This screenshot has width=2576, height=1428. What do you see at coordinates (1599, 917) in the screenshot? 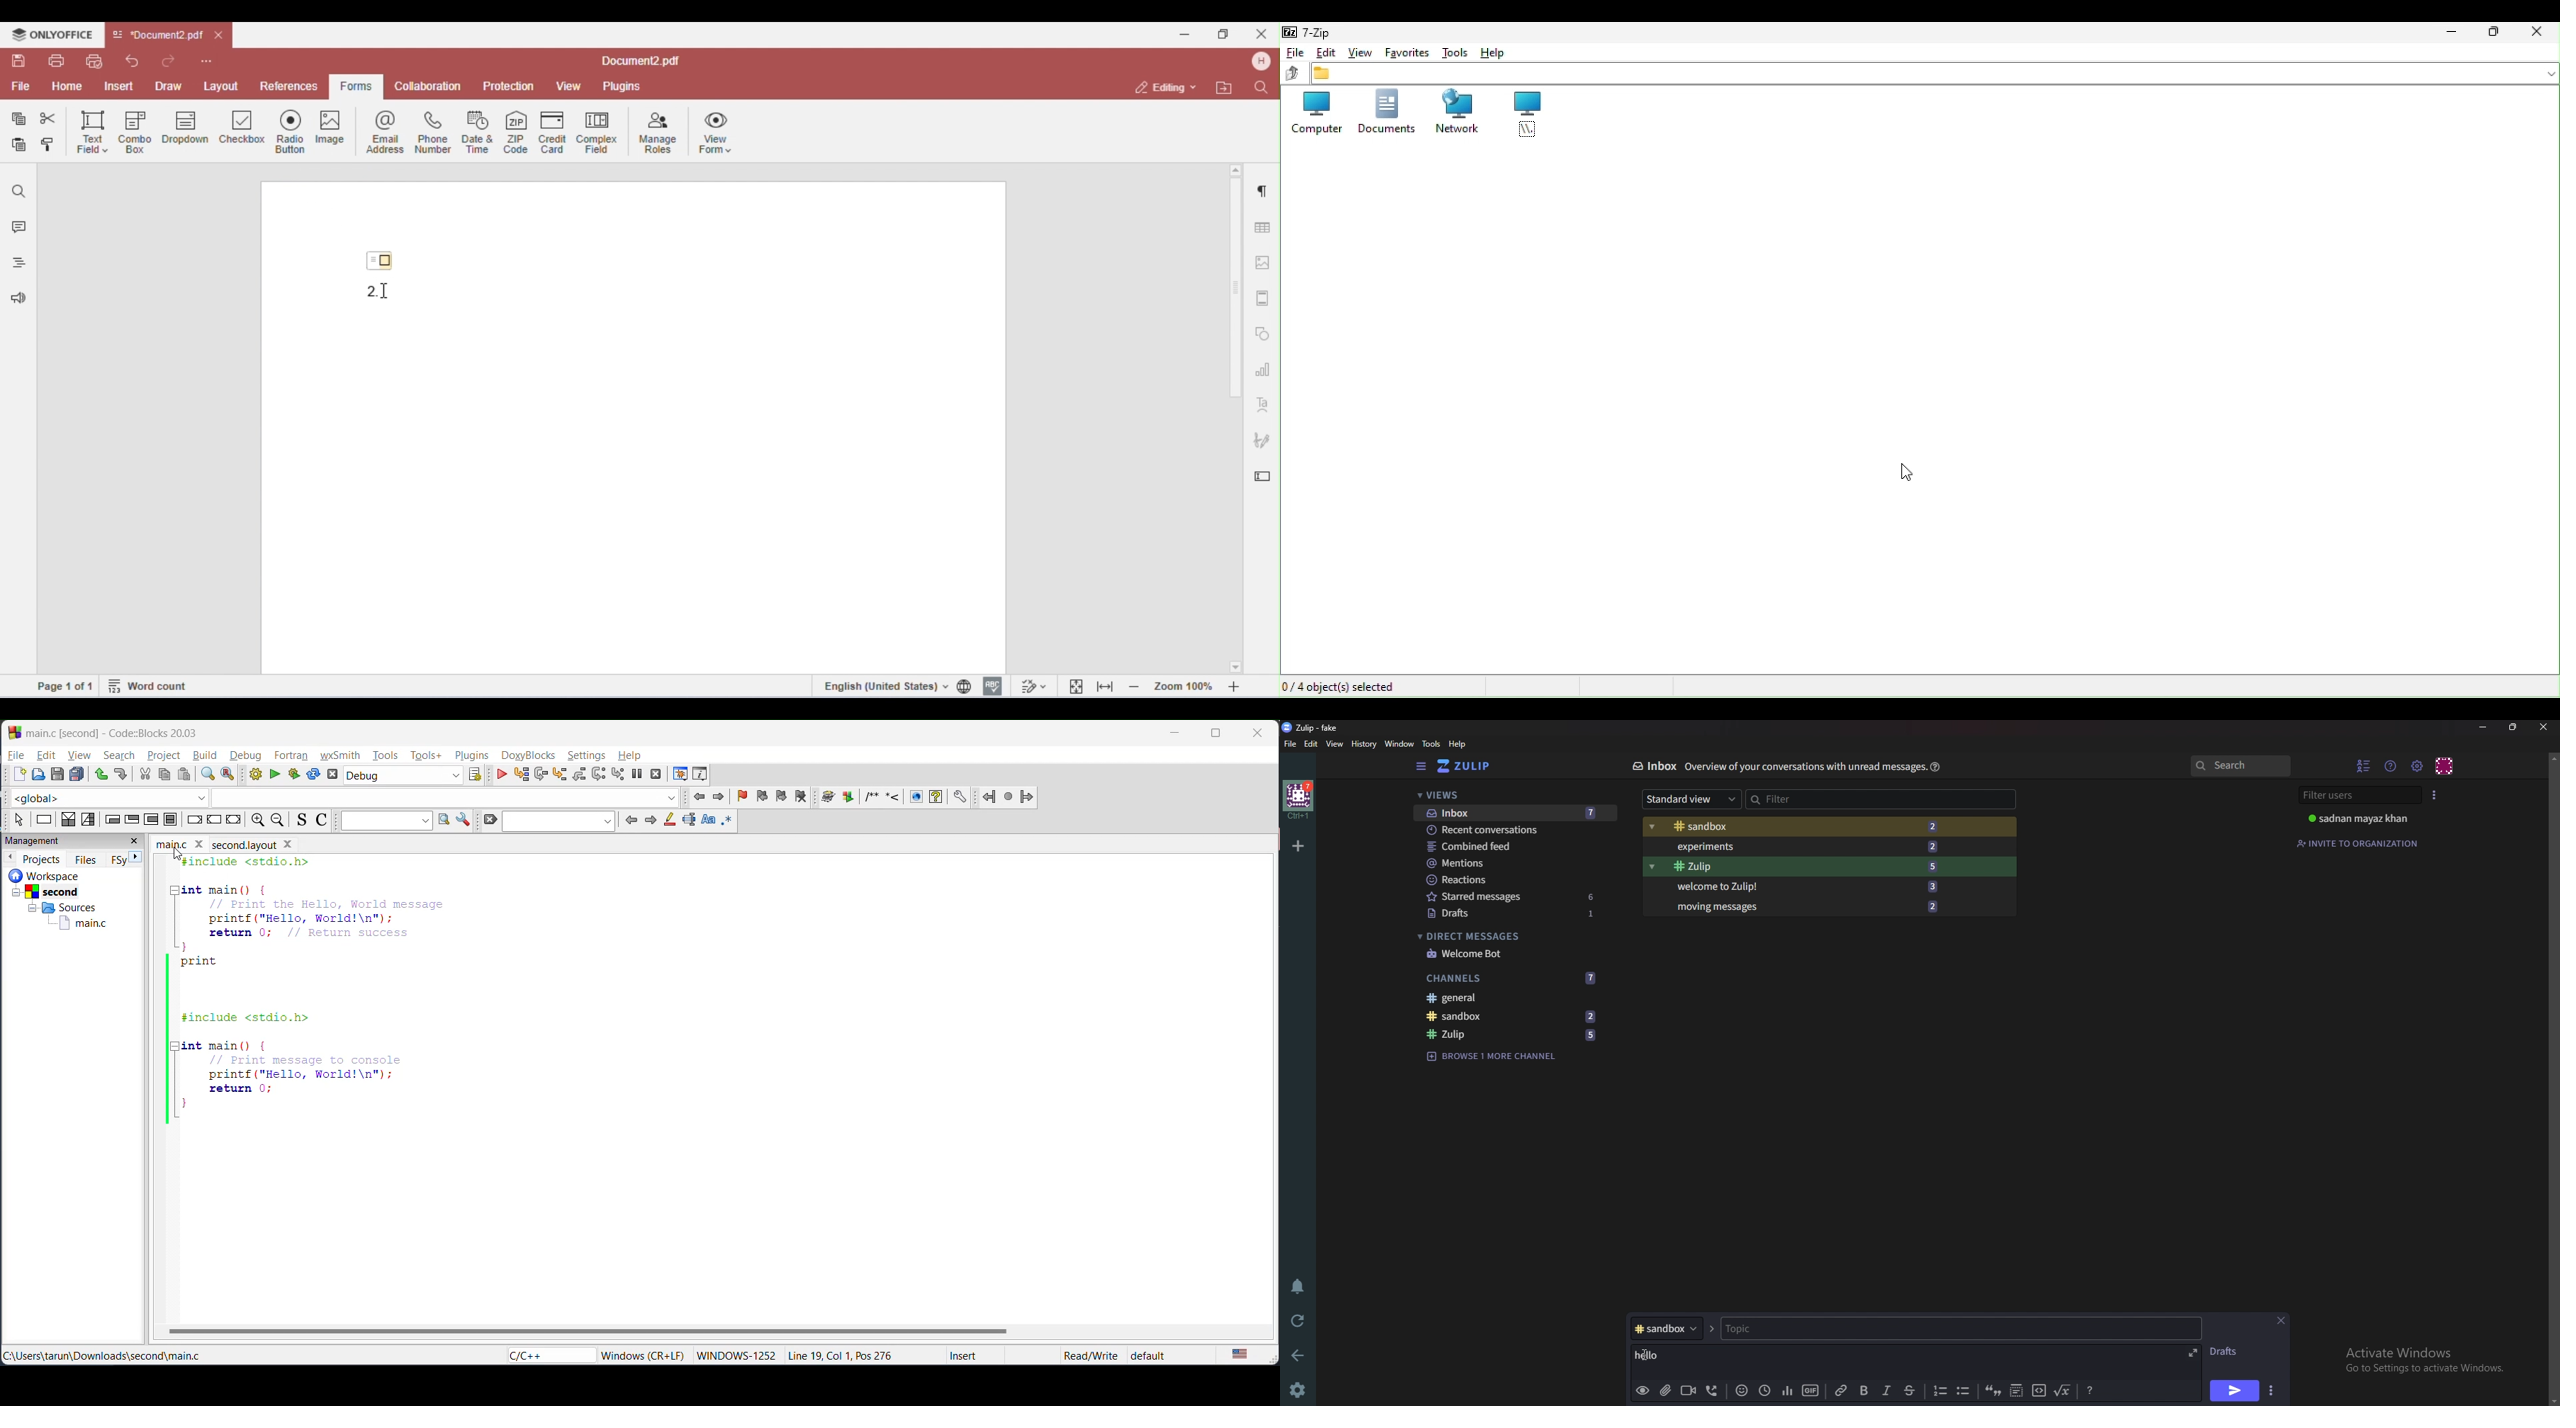
I see `1` at bounding box center [1599, 917].